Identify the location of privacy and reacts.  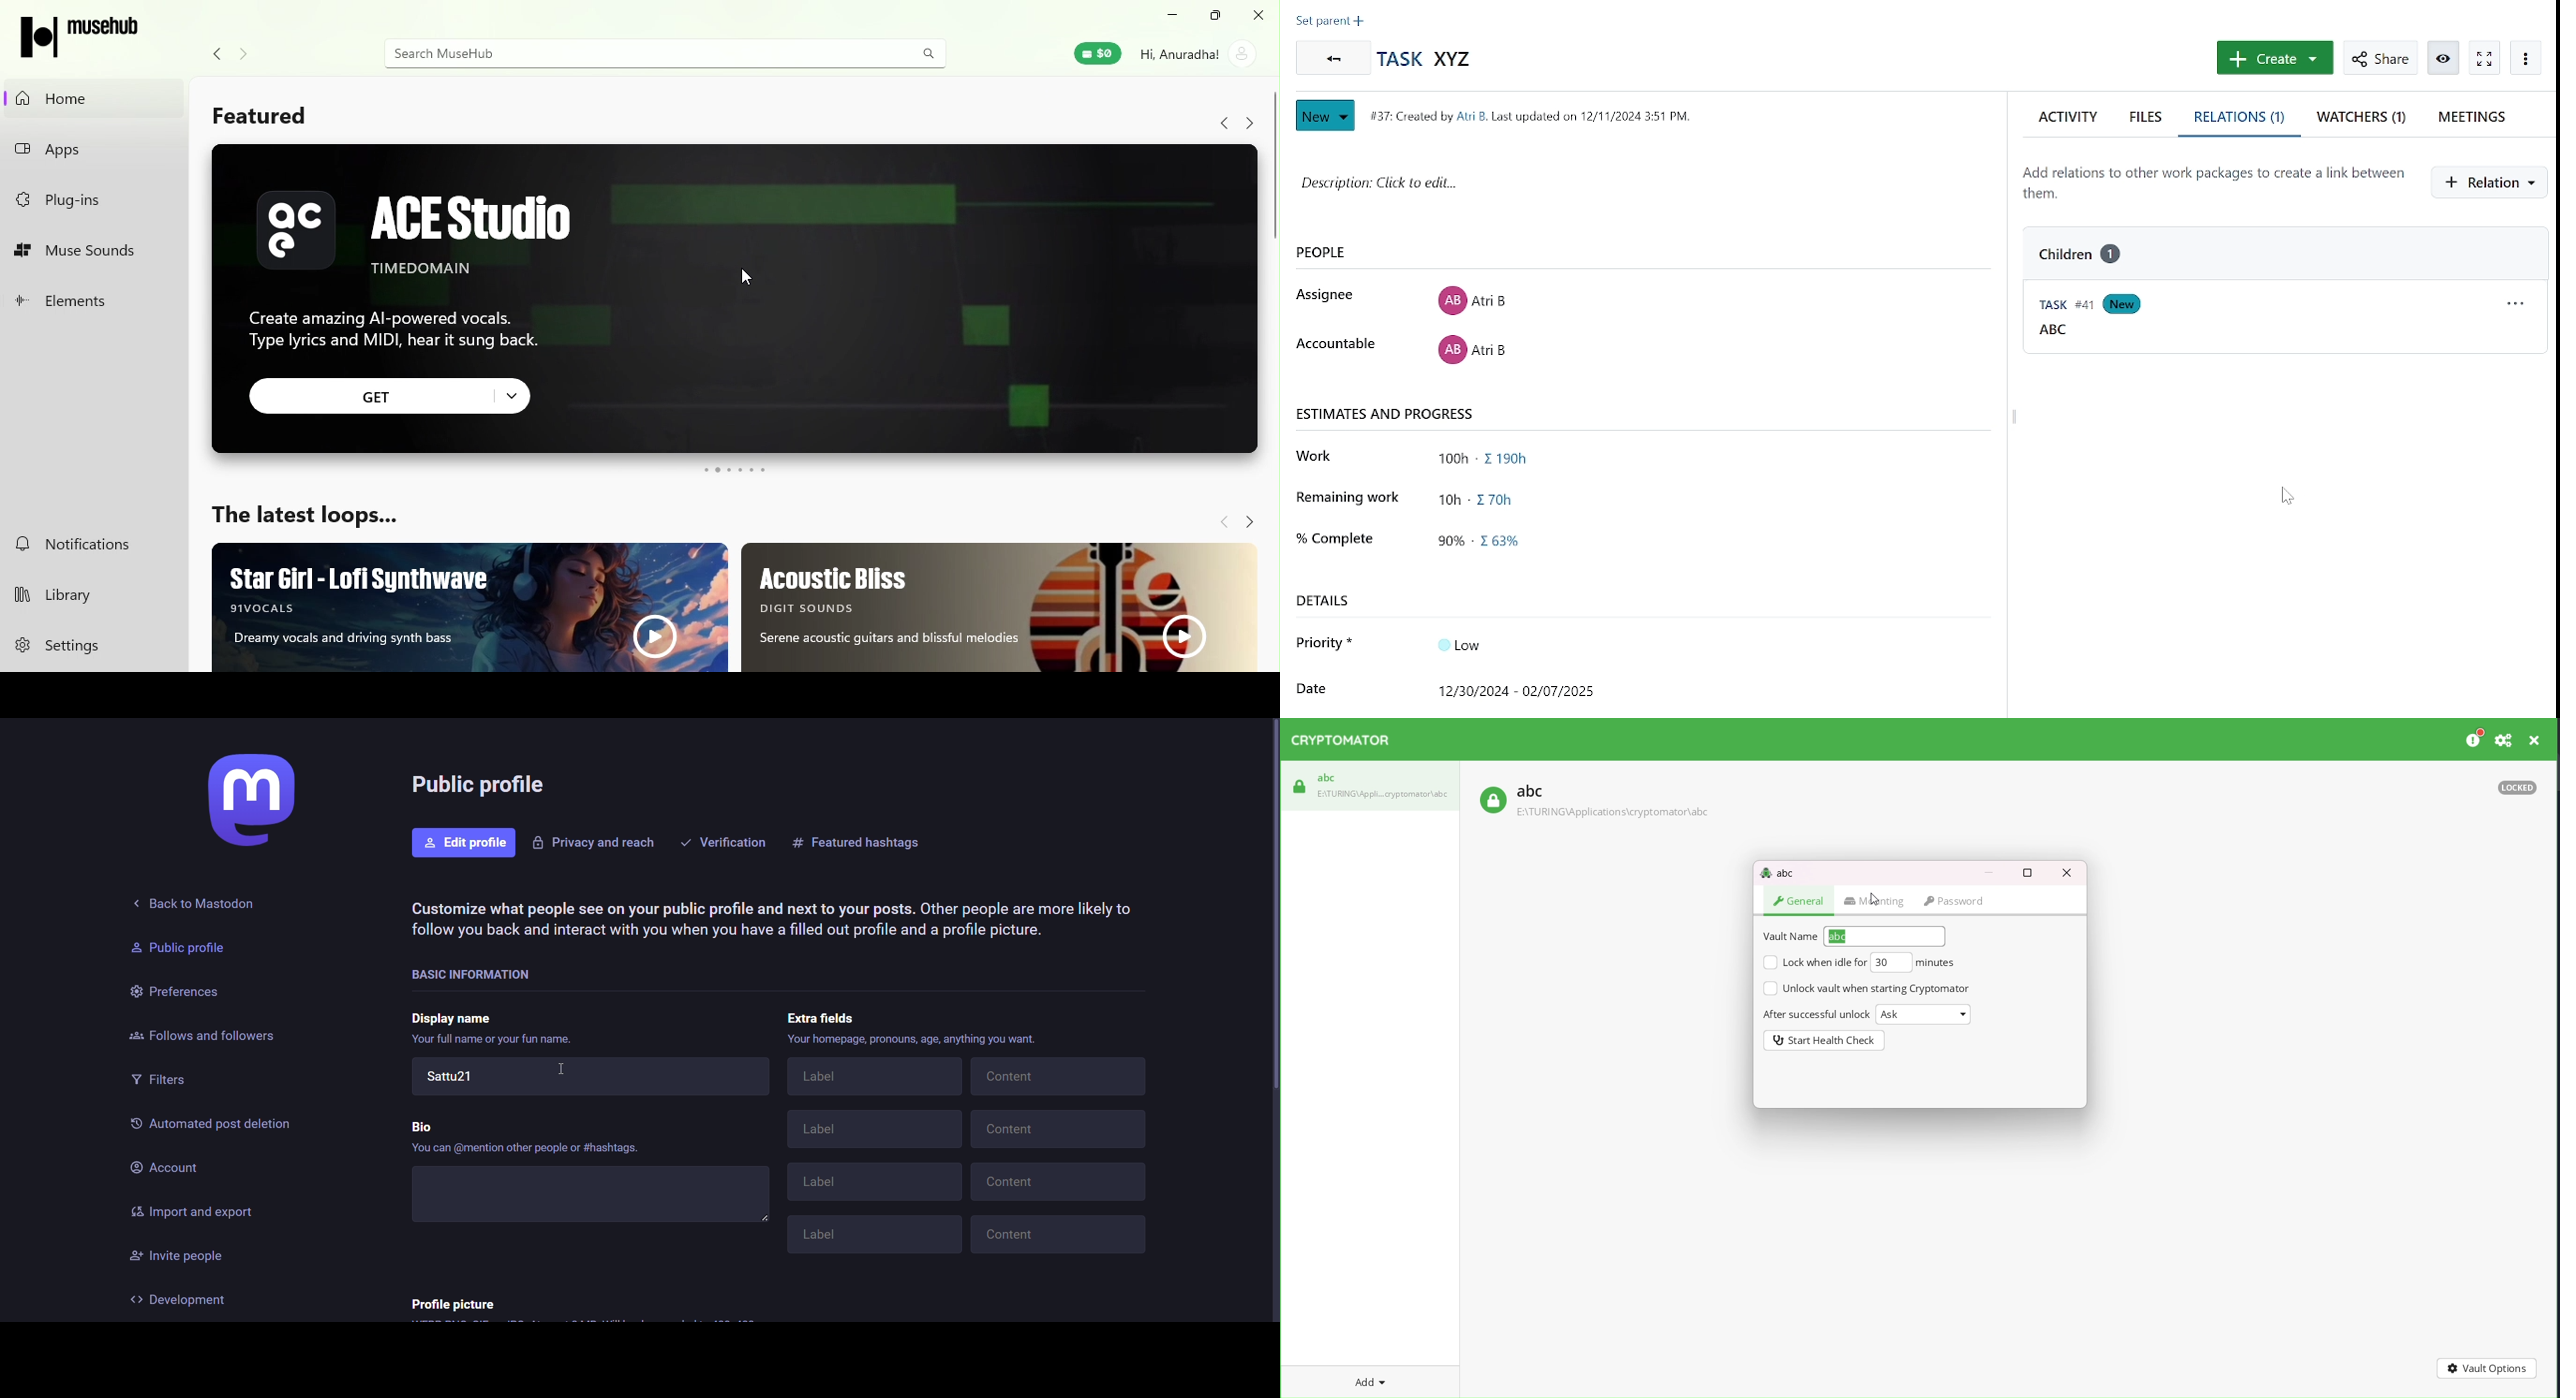
(593, 843).